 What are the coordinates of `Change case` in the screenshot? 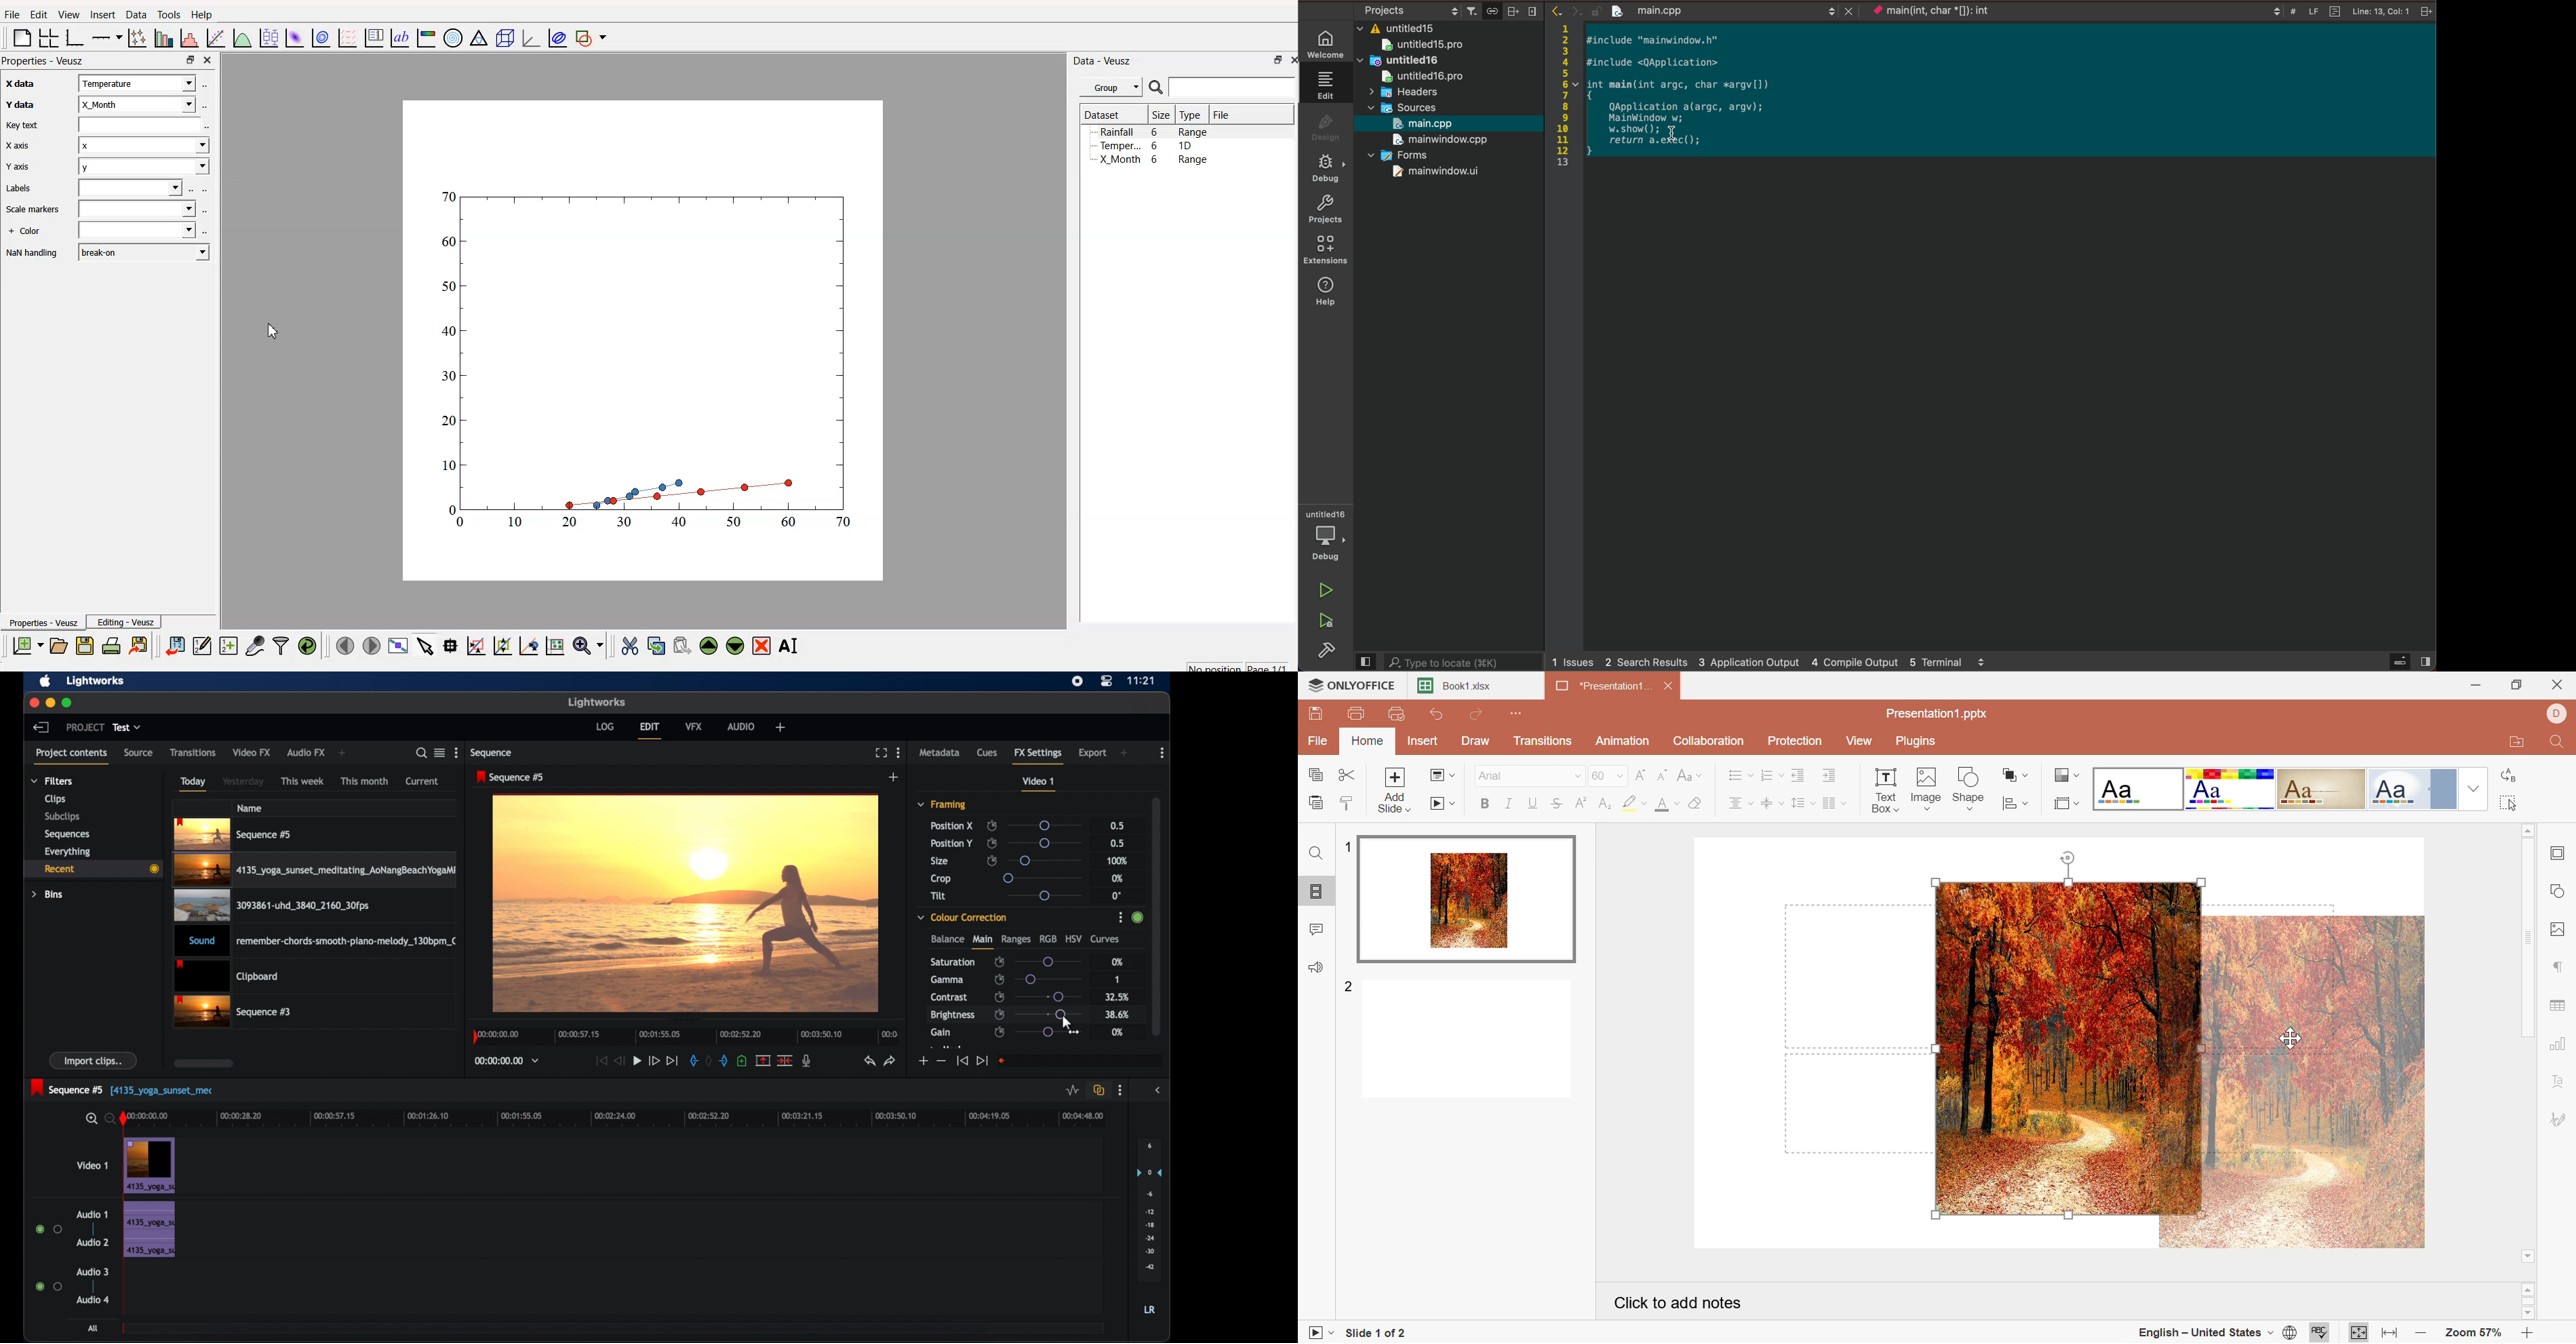 It's located at (1693, 777).